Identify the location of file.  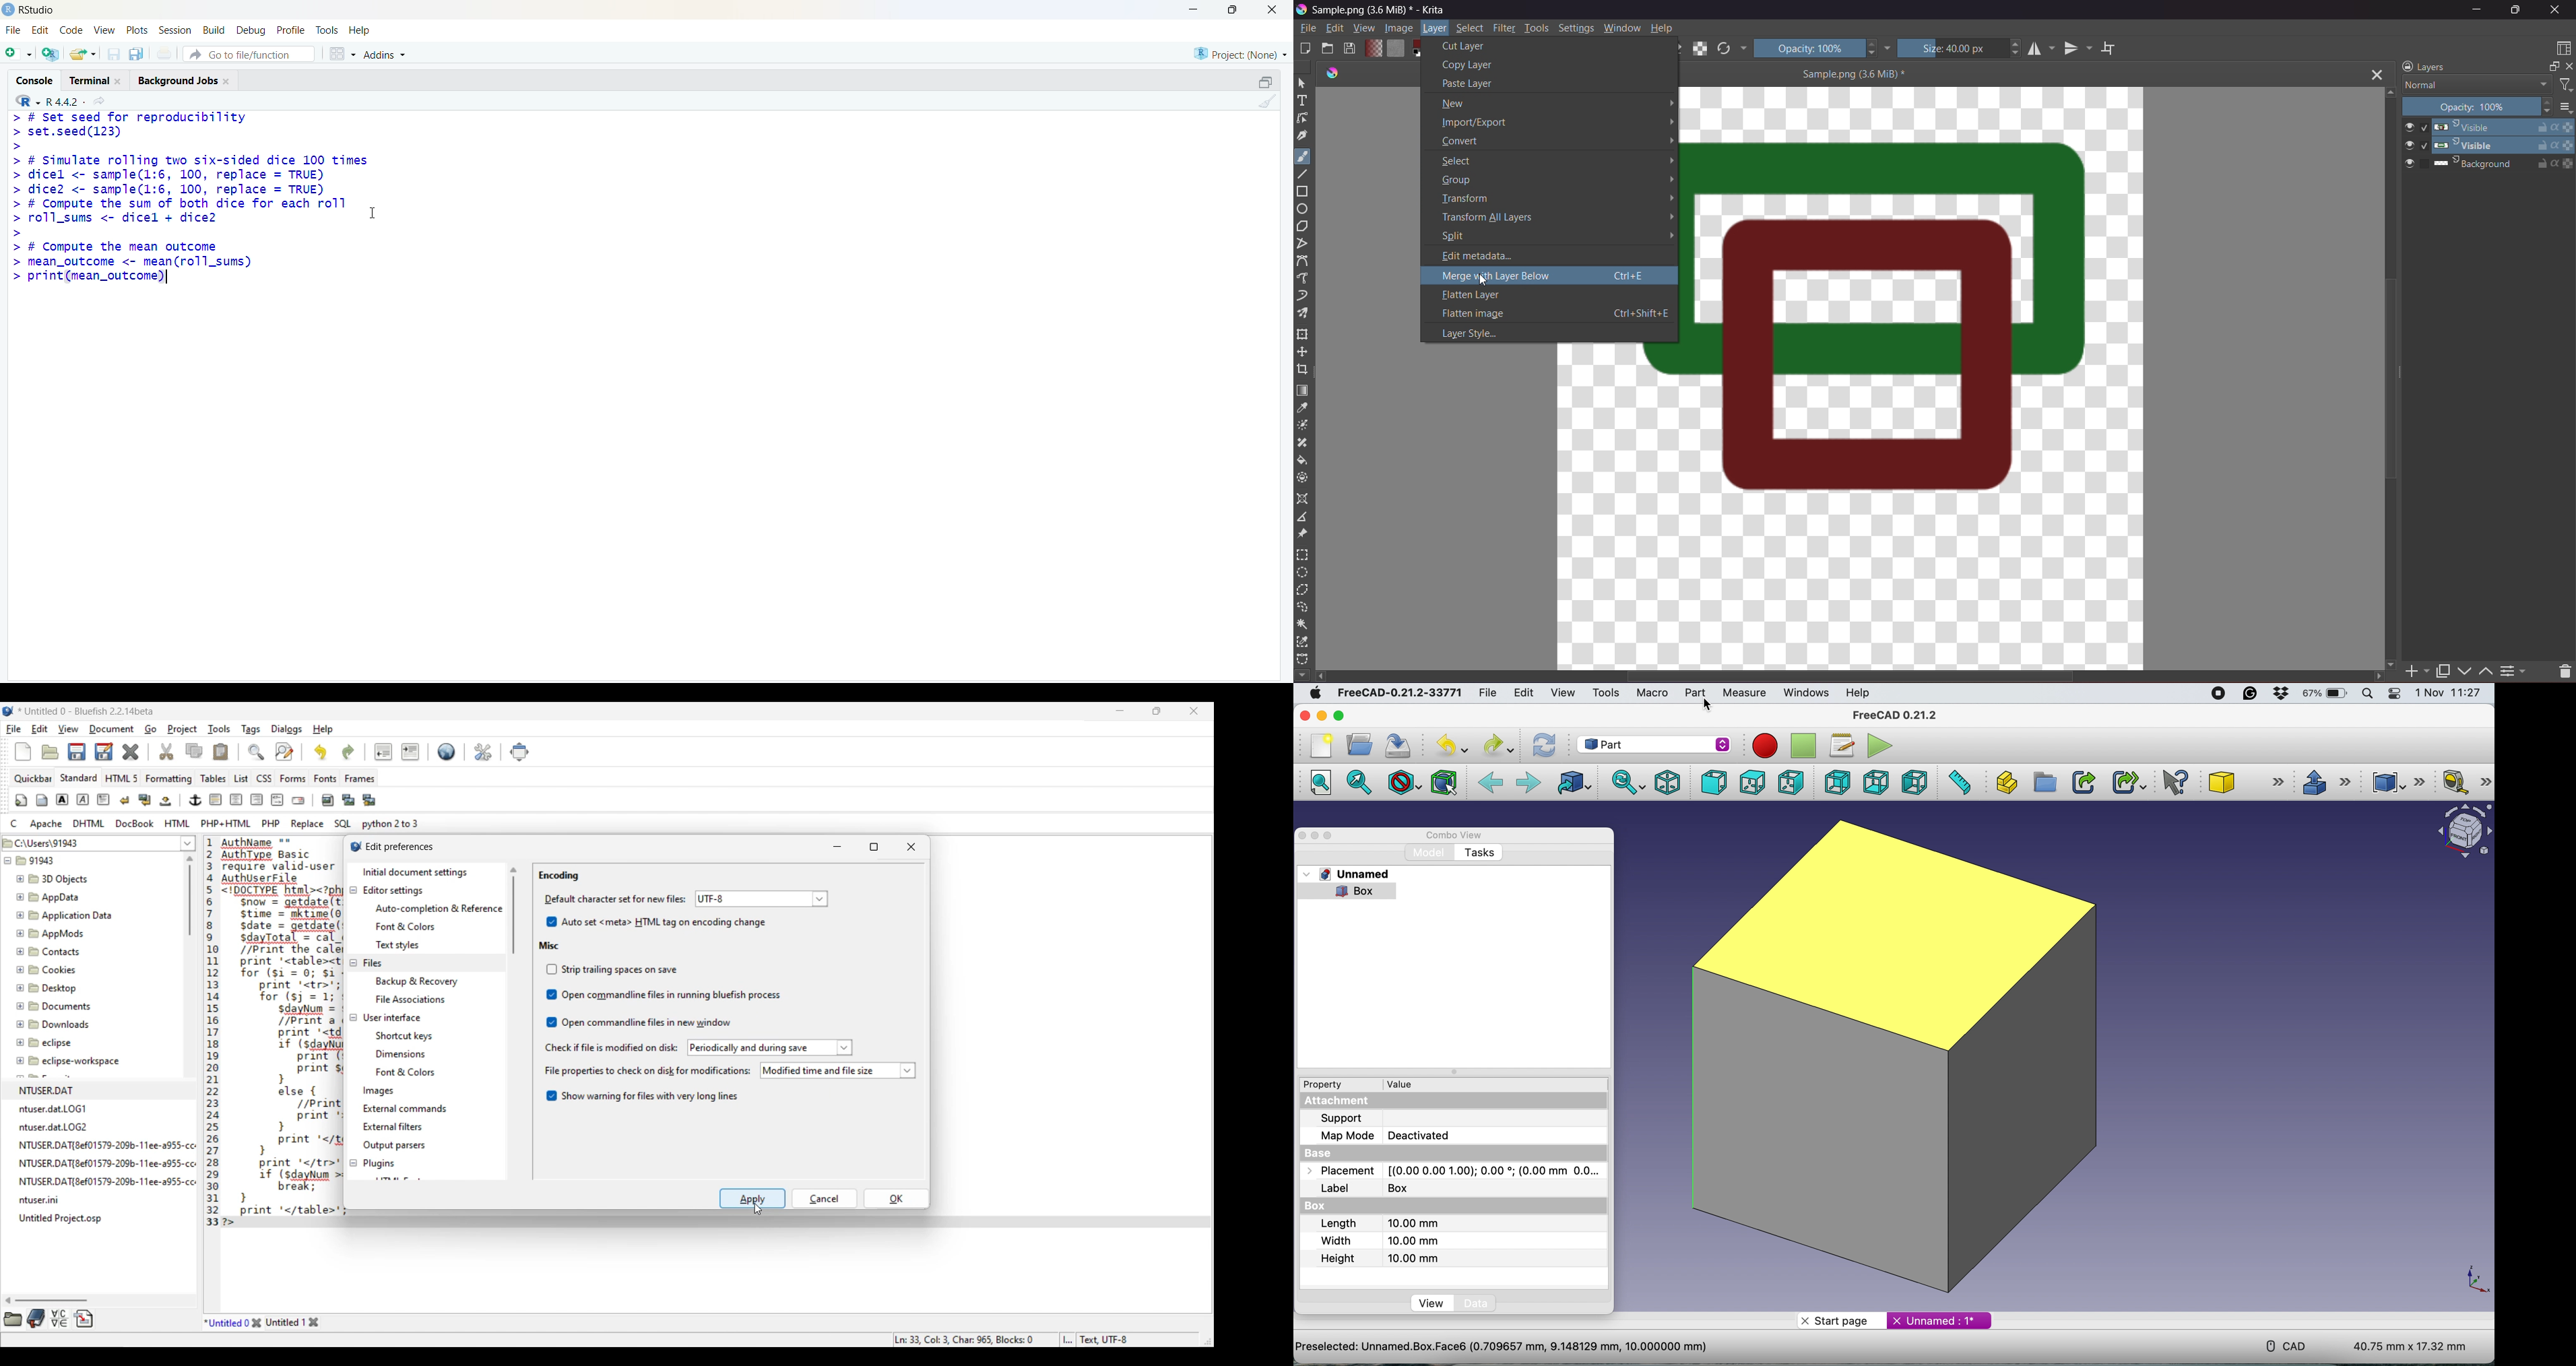
(1486, 693).